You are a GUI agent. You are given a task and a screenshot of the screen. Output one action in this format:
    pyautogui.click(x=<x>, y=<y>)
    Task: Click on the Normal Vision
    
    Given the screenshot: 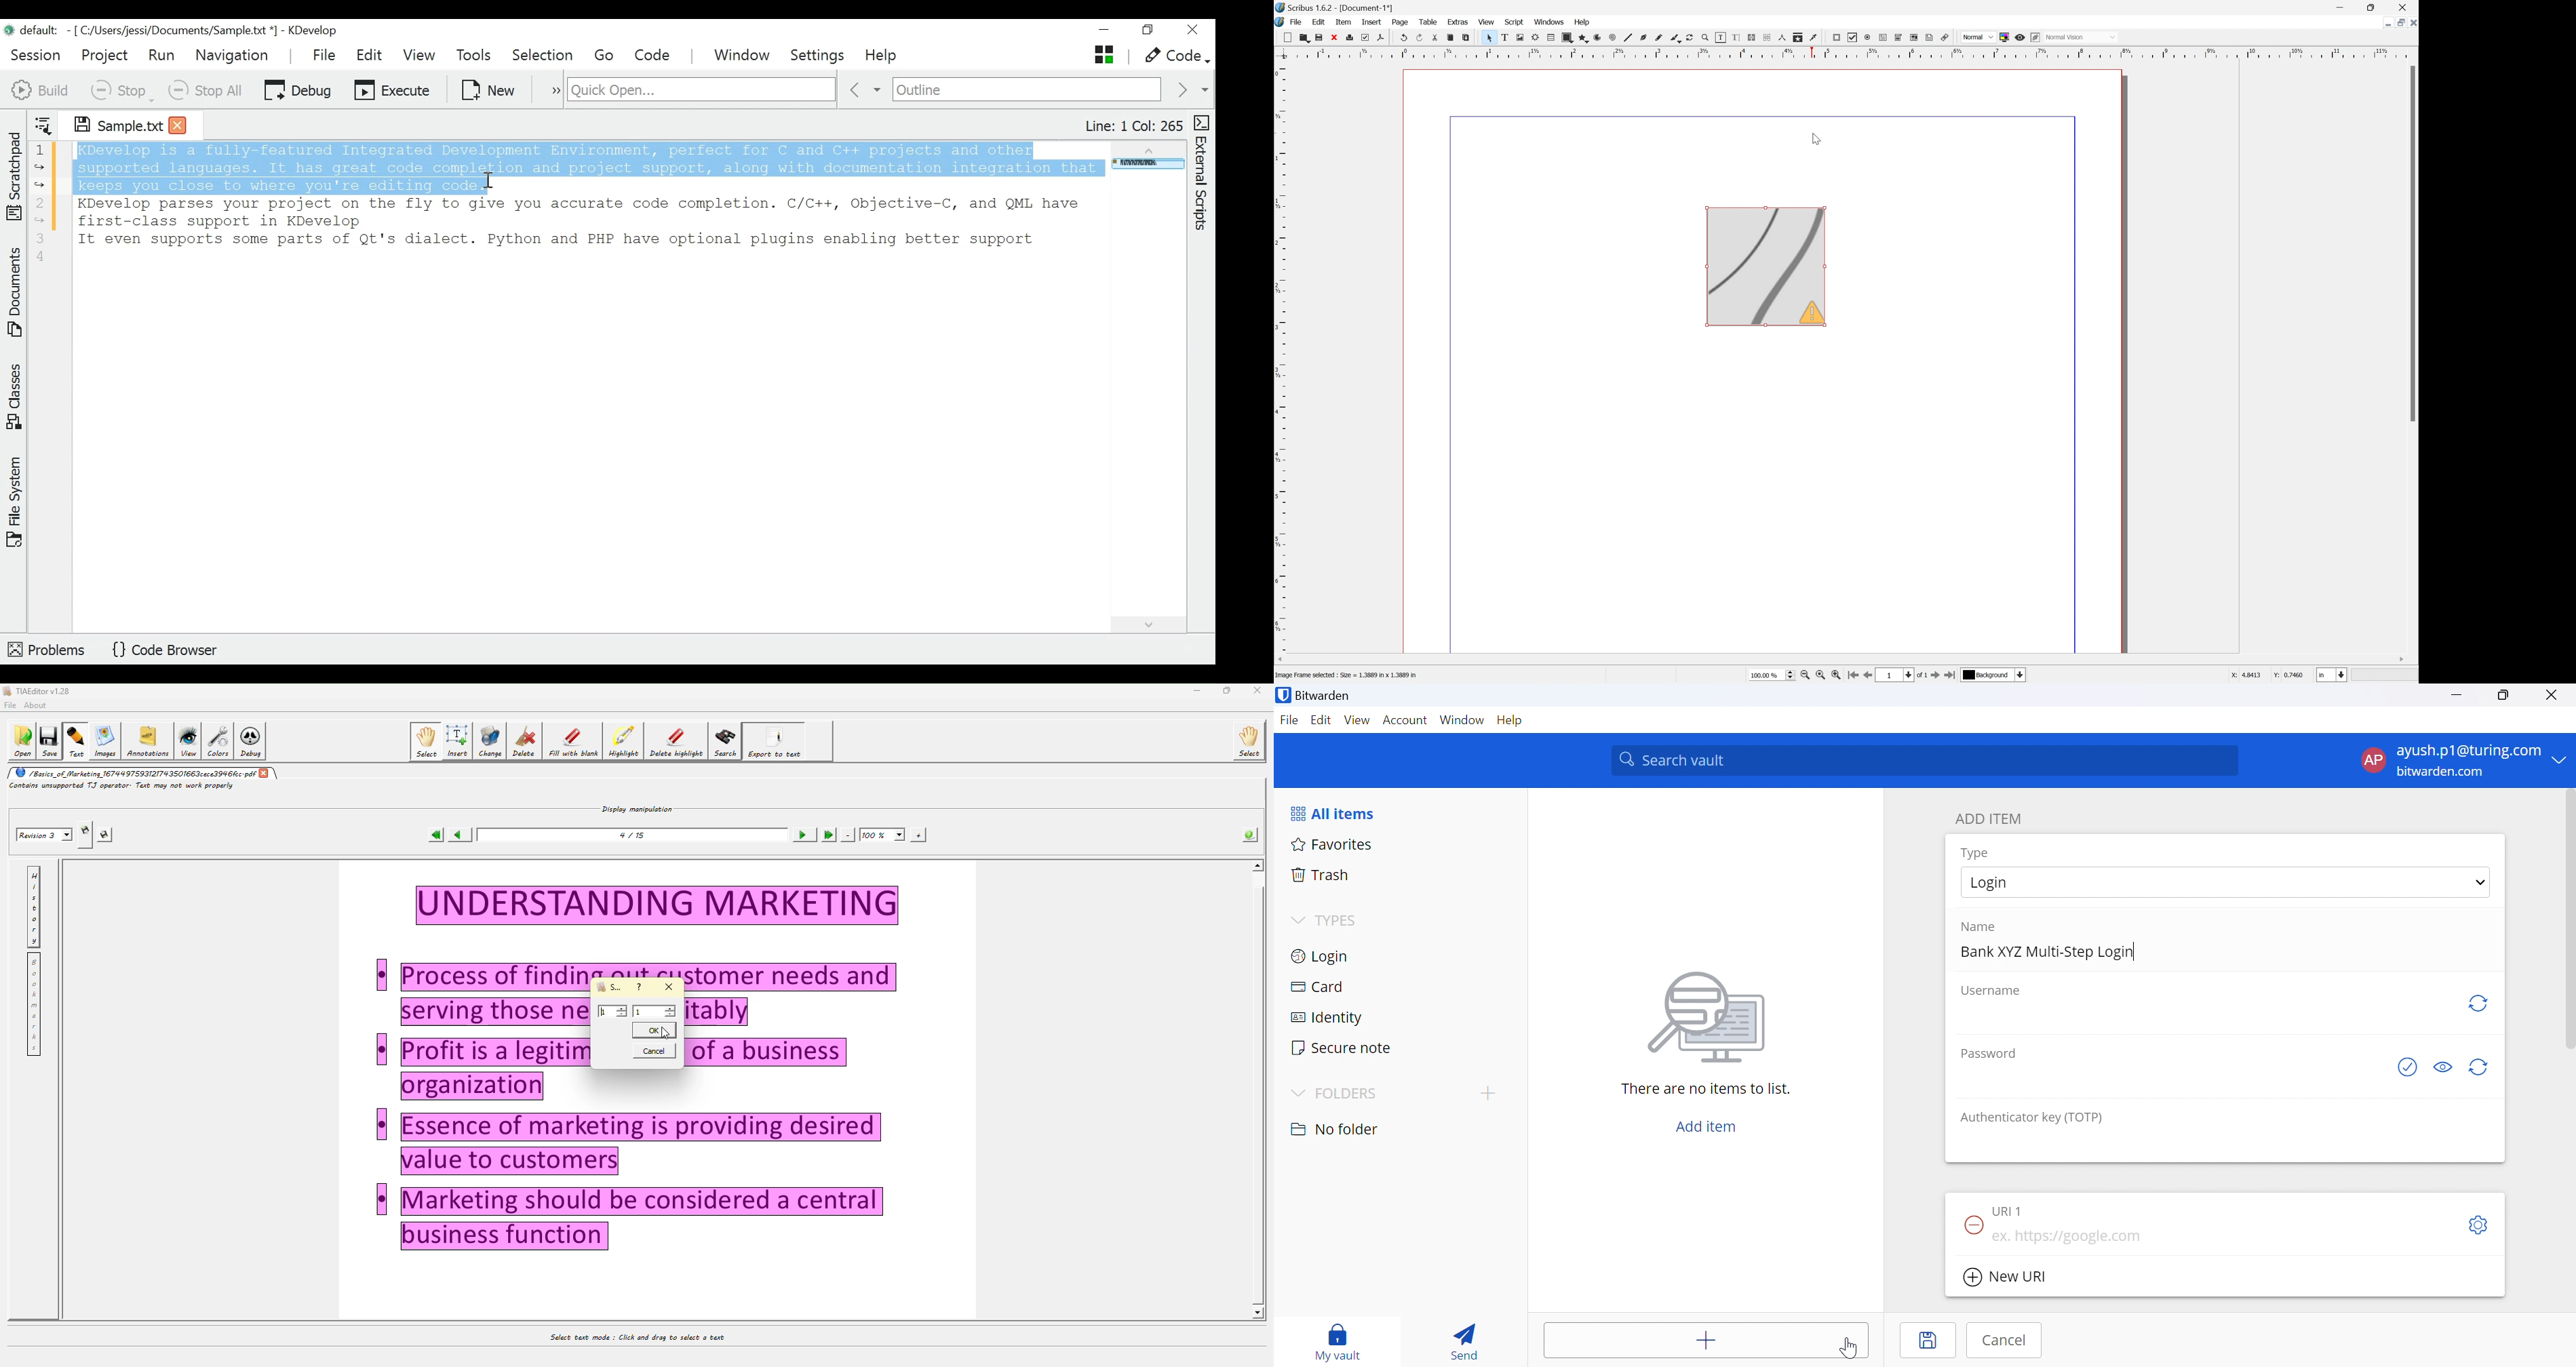 What is the action you would take?
    pyautogui.click(x=2083, y=36)
    